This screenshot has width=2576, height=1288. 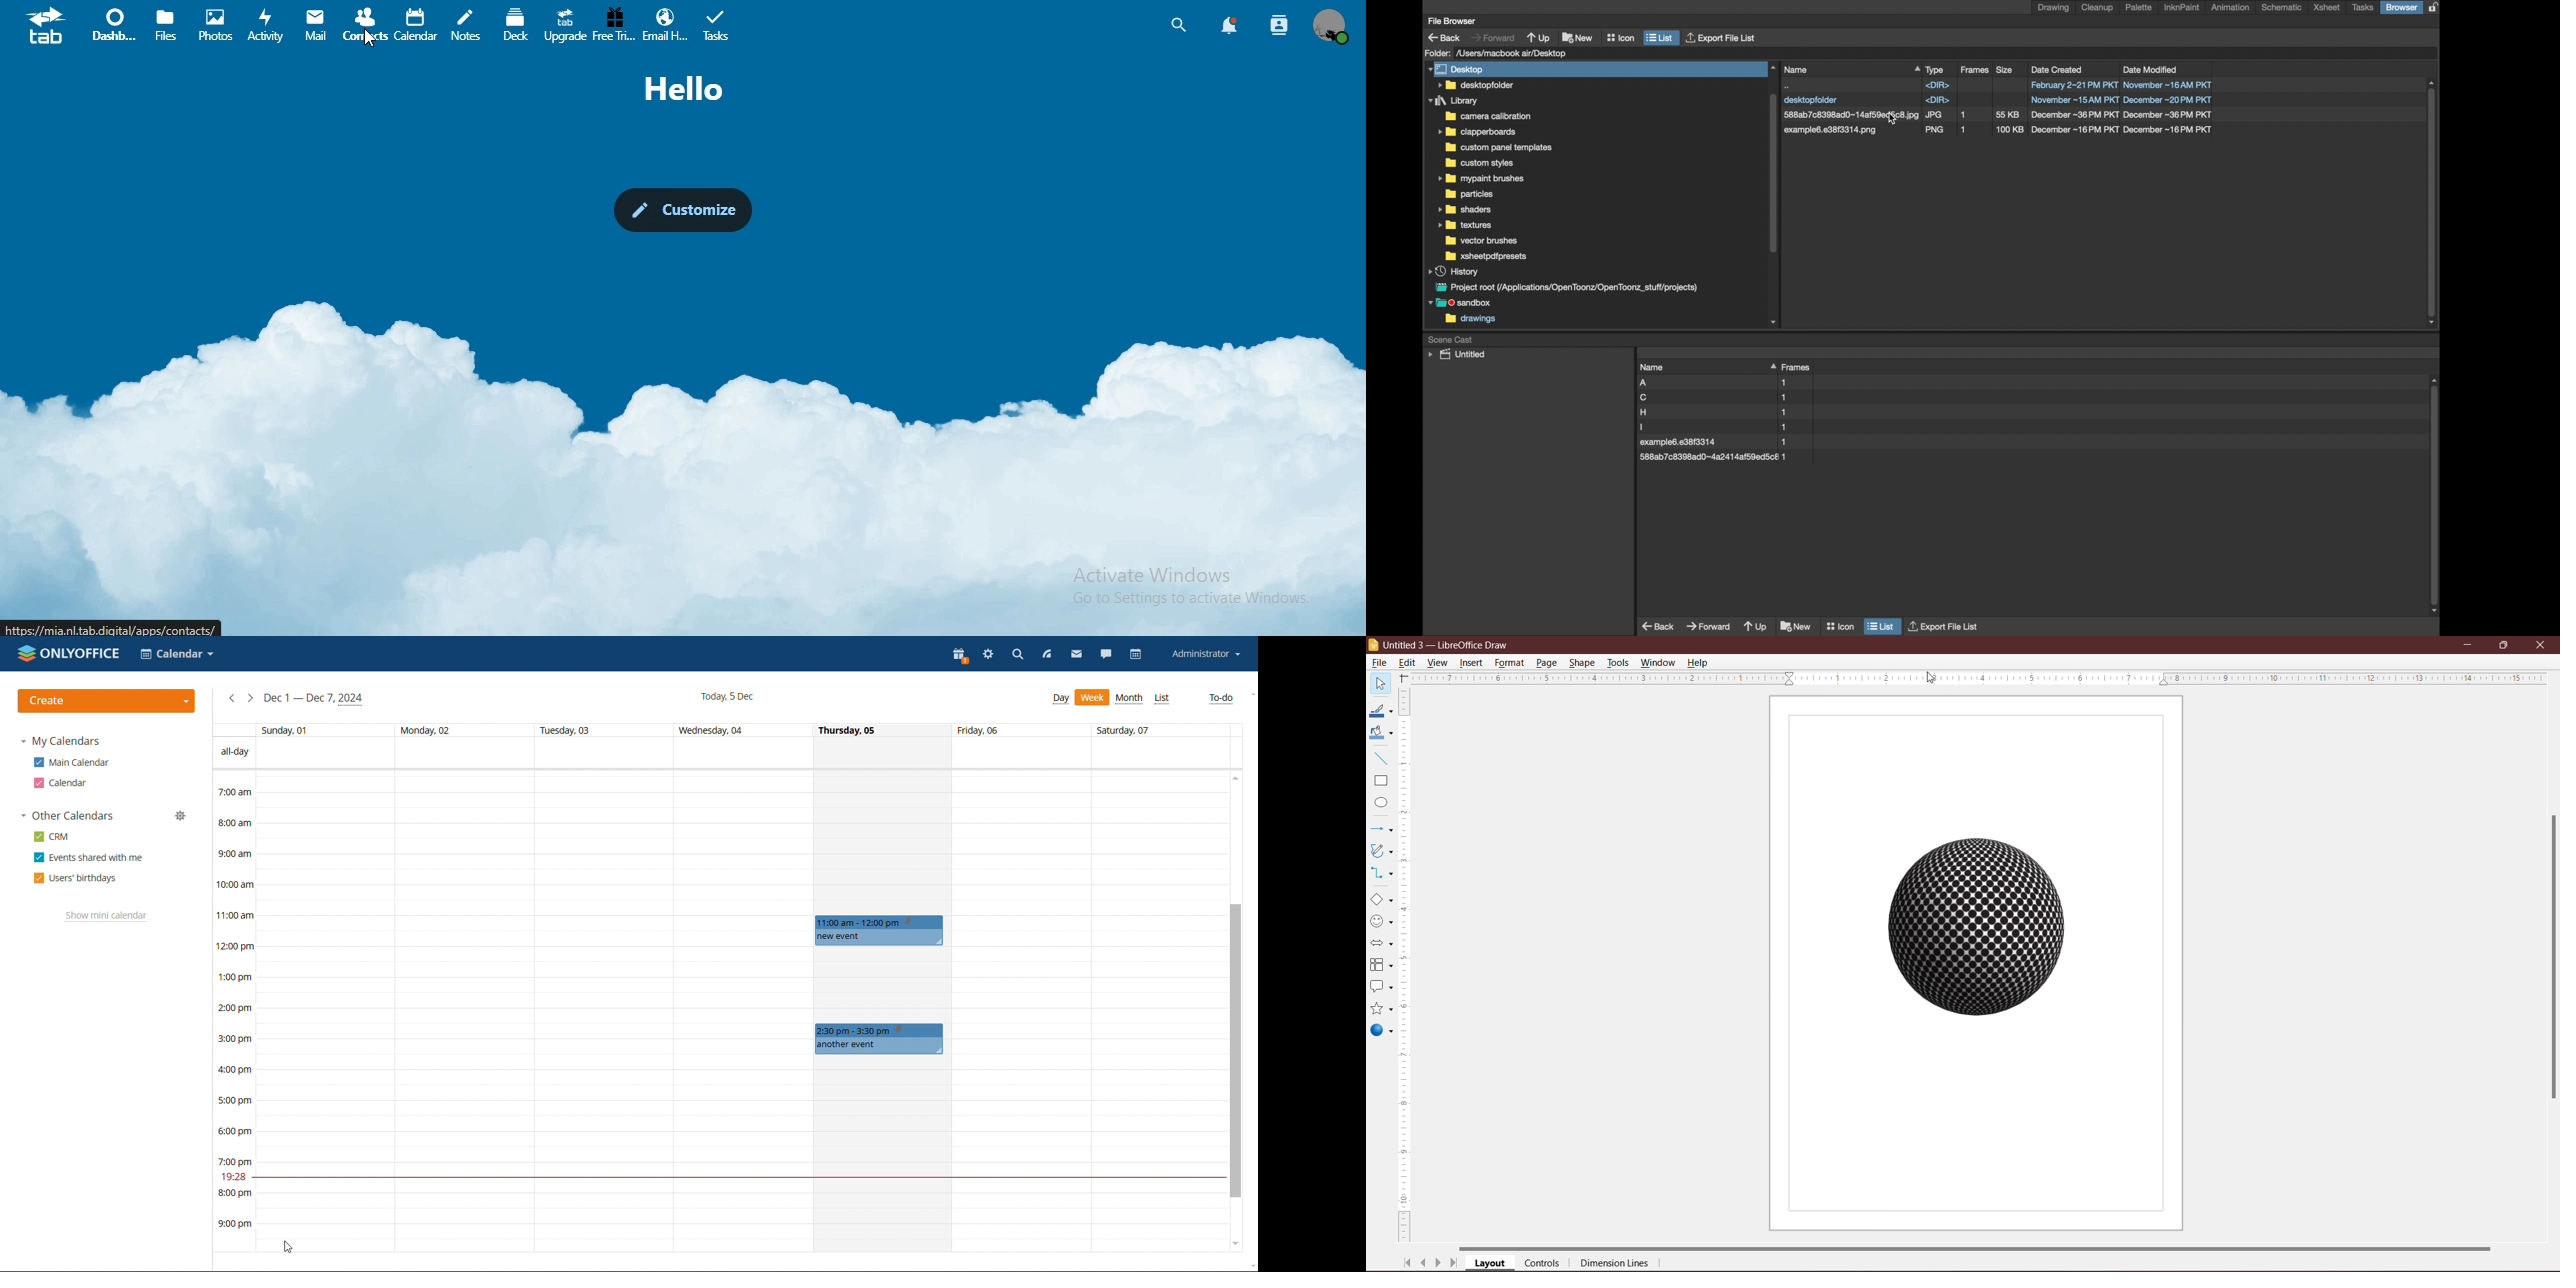 What do you see at coordinates (168, 24) in the screenshot?
I see `files` at bounding box center [168, 24].